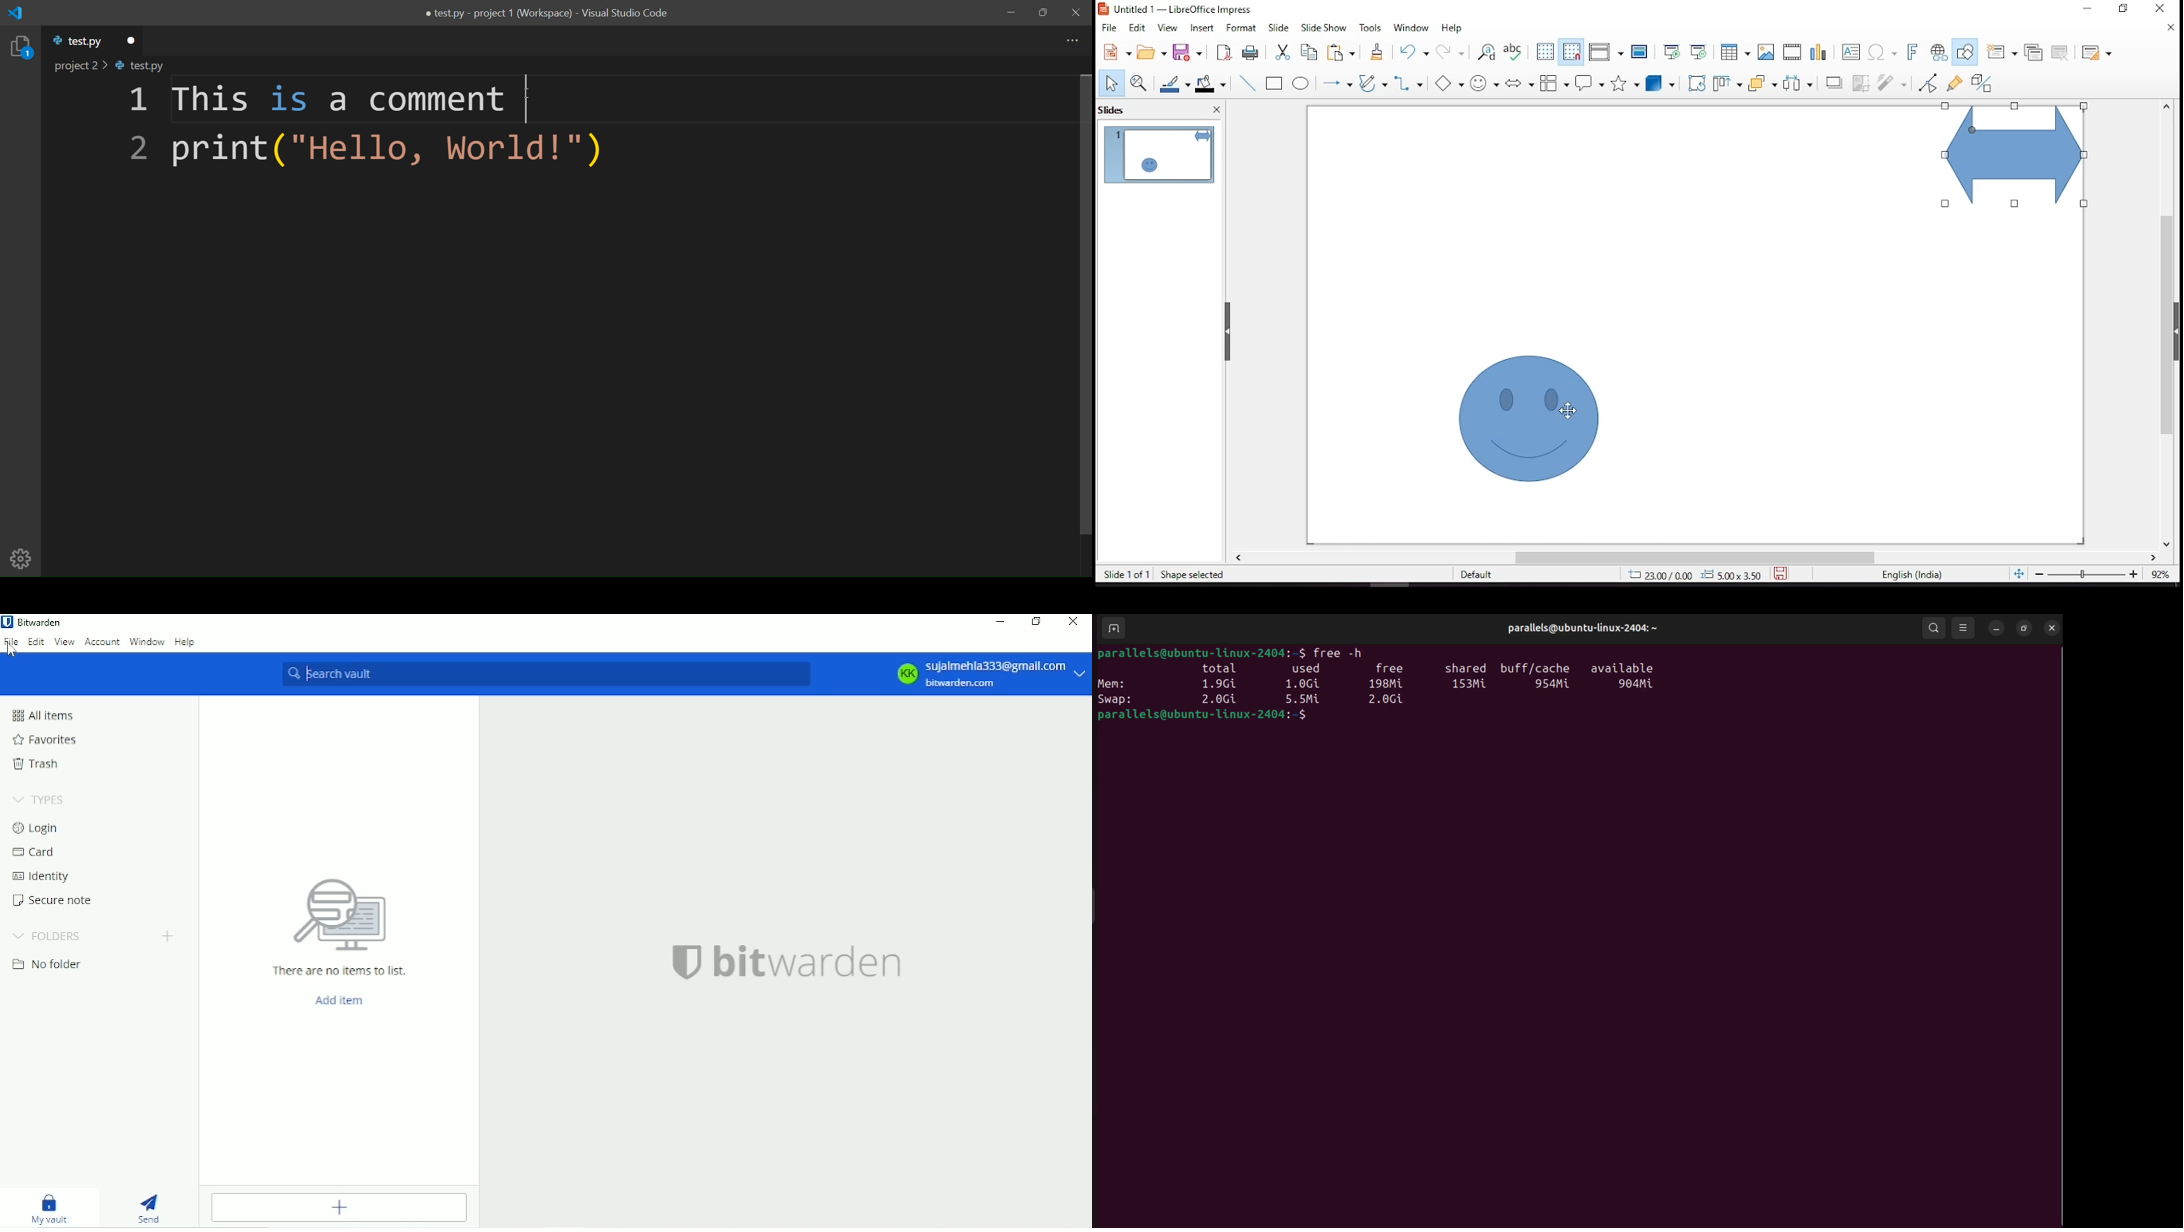  I want to click on Add item, so click(344, 1208).